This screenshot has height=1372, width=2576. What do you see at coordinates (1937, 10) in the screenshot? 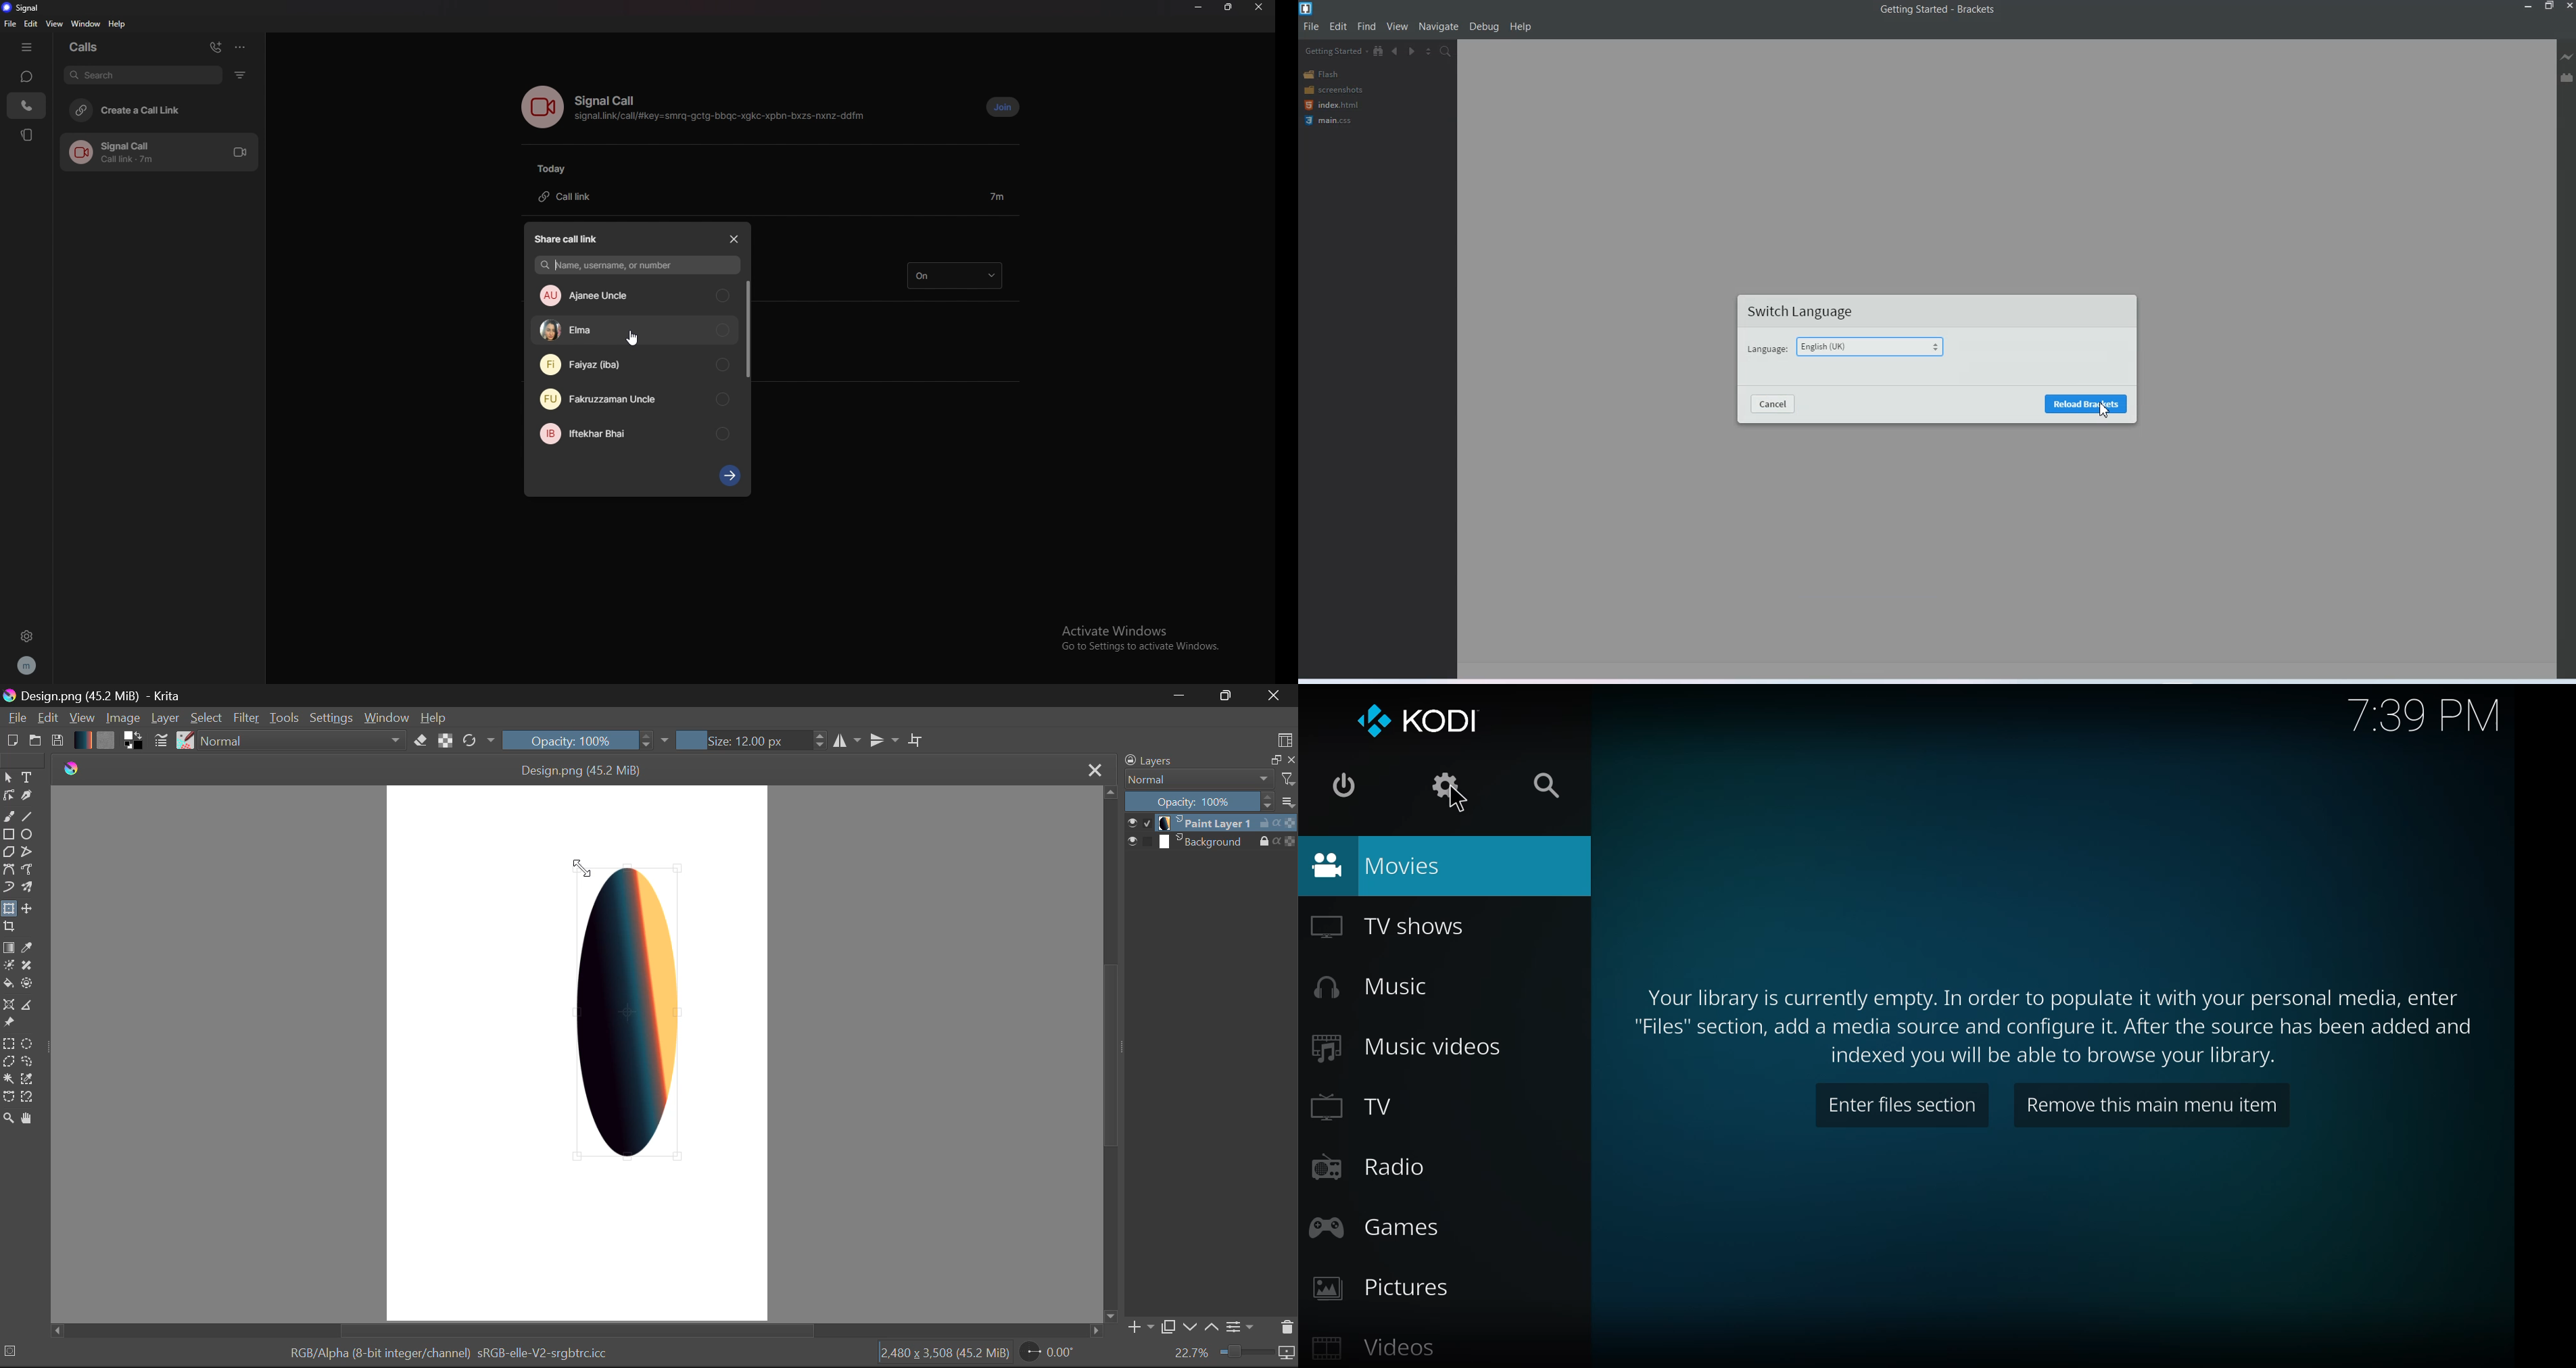
I see `Getting Started - Brackets` at bounding box center [1937, 10].